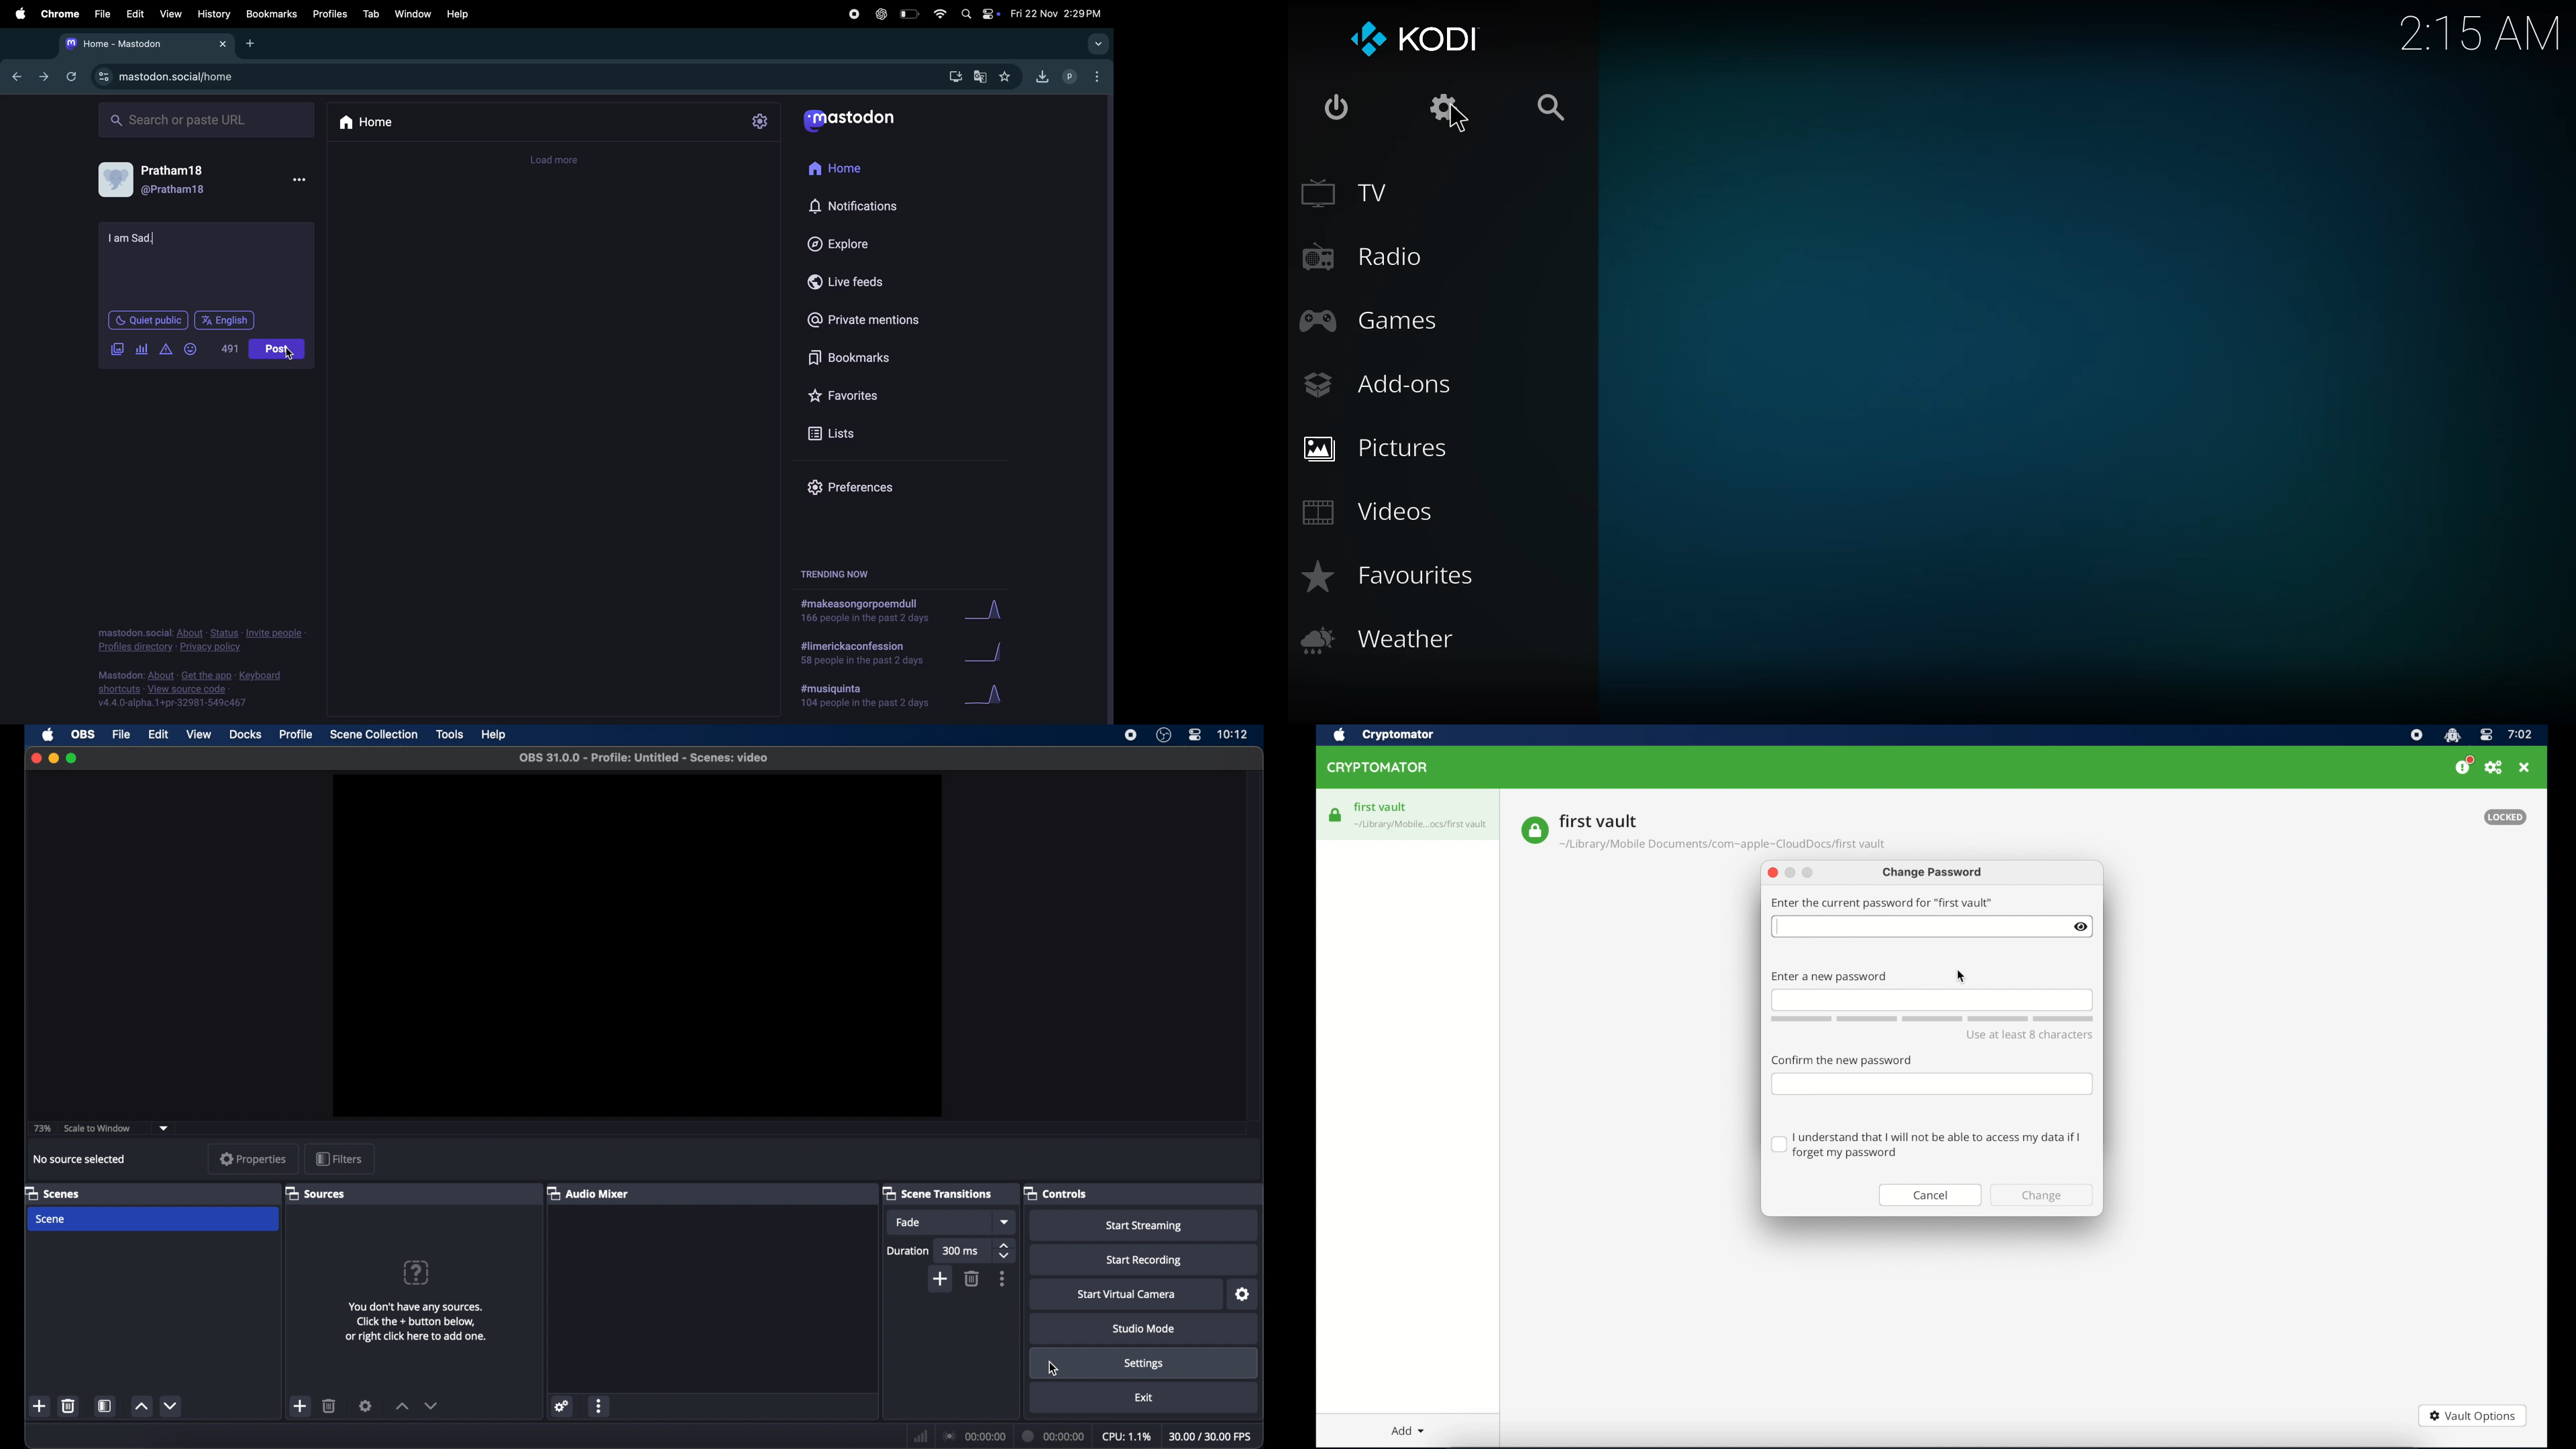 Image resolution: width=2576 pixels, height=1456 pixels. What do you see at coordinates (174, 190) in the screenshot?
I see `@pratham18` at bounding box center [174, 190].